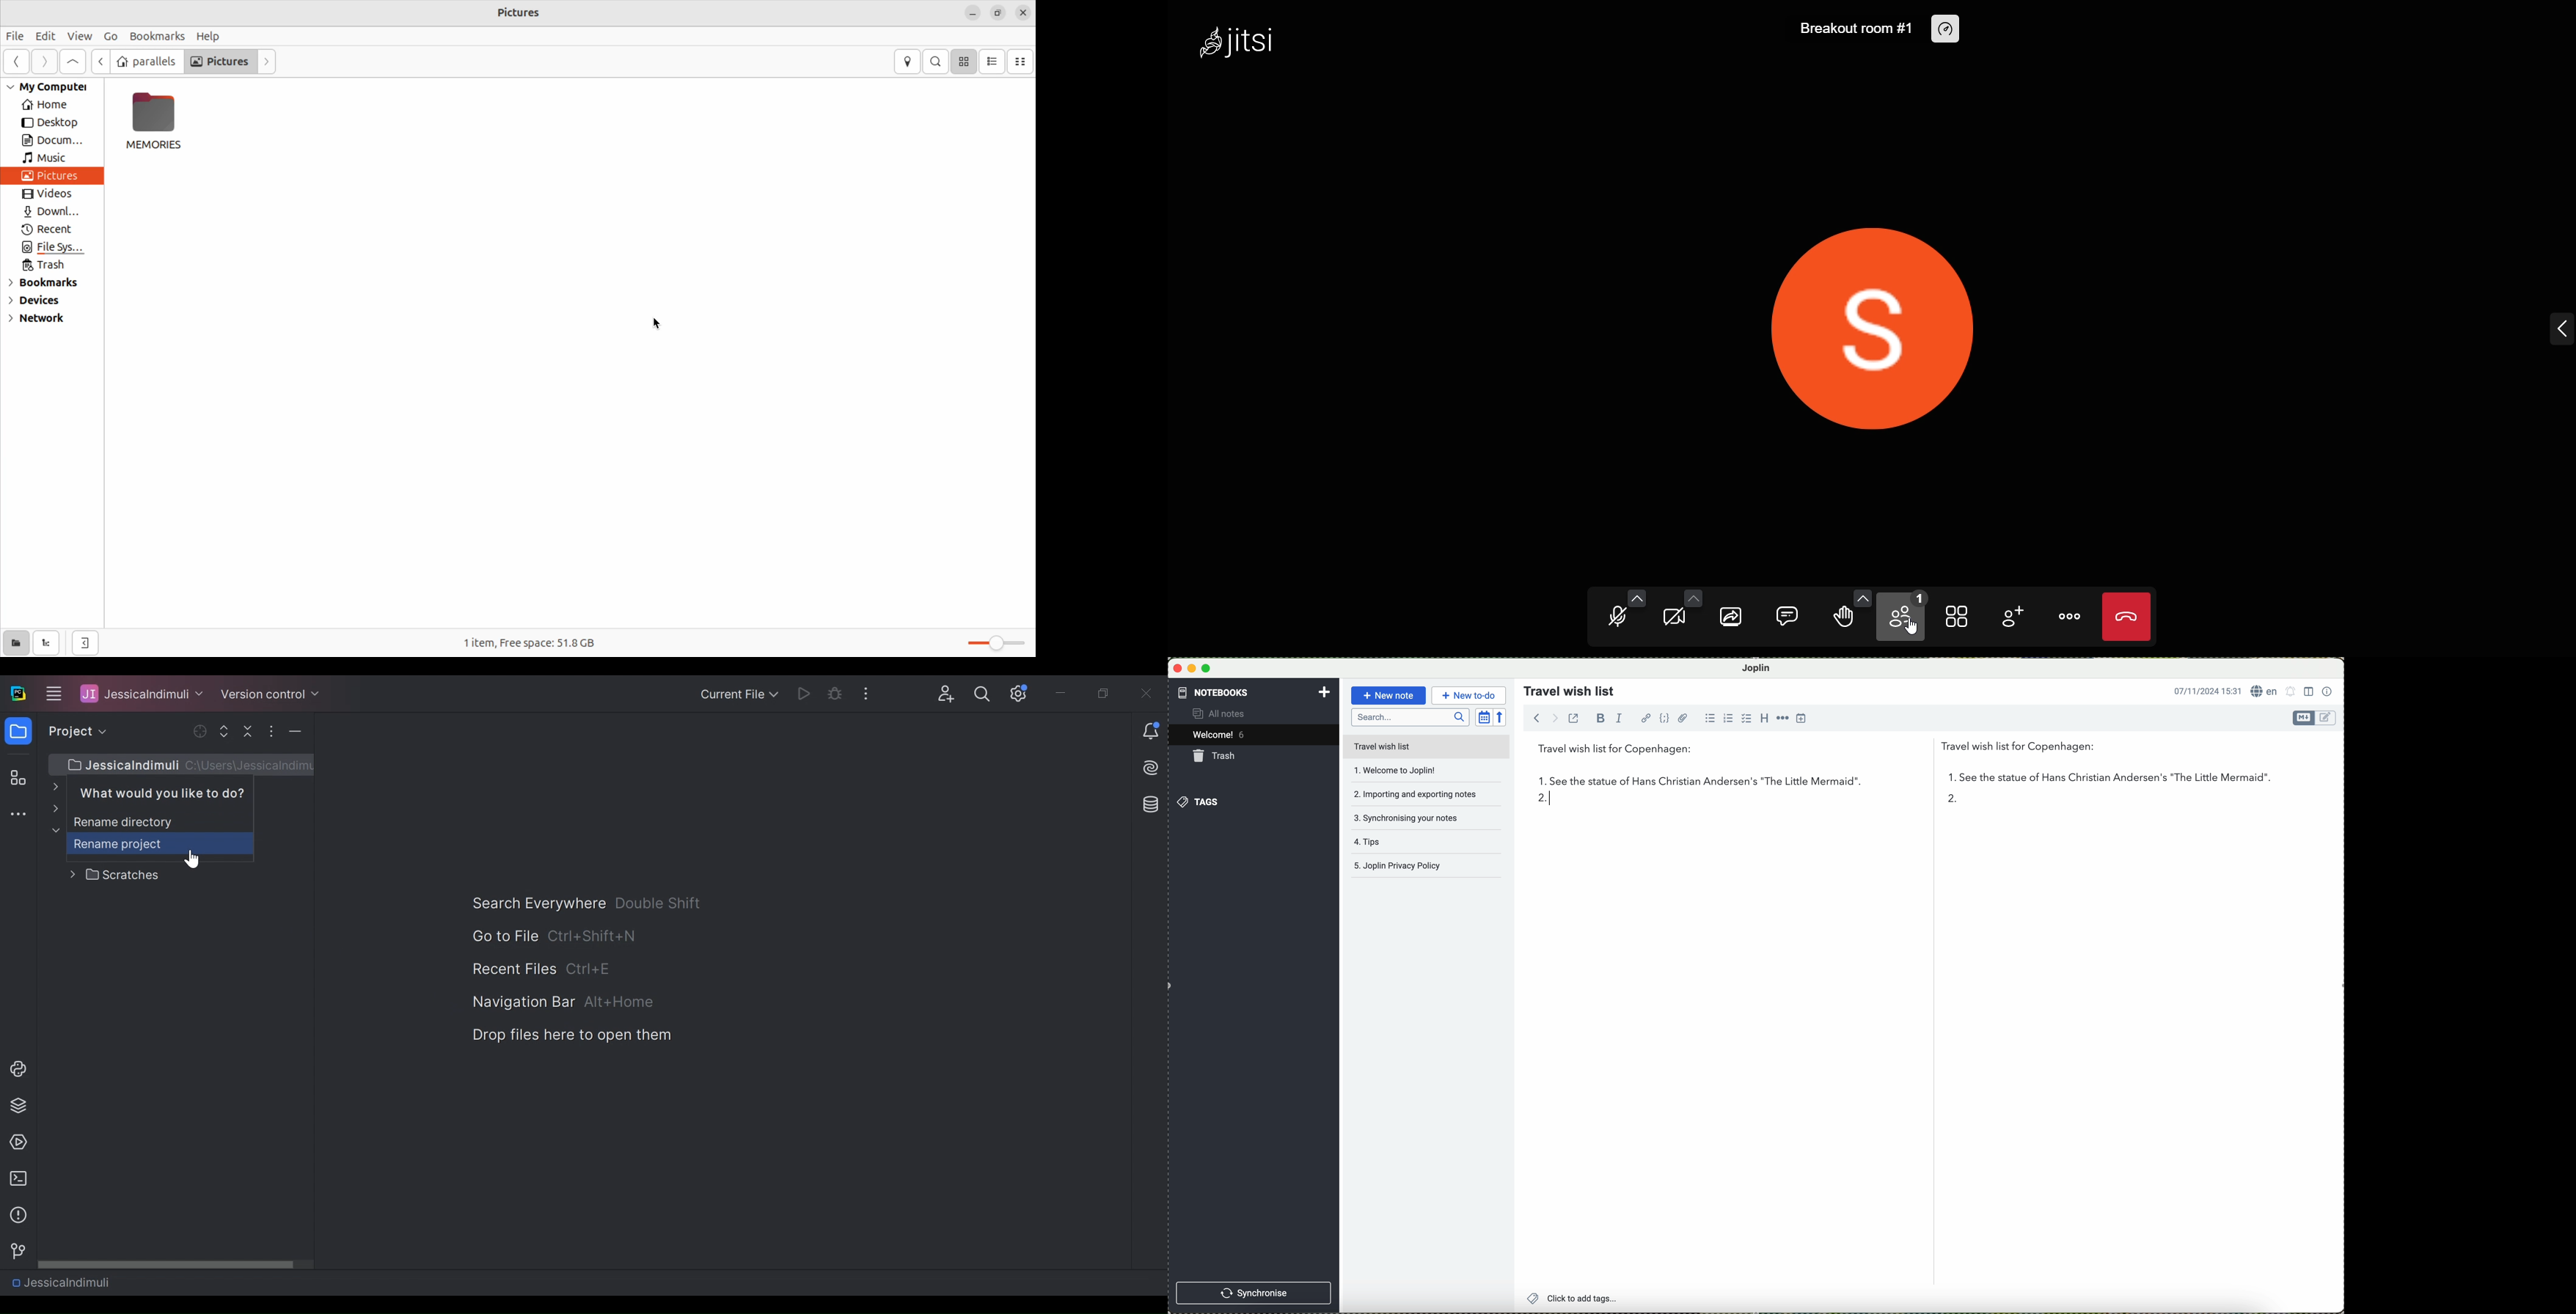  Describe the element at coordinates (504, 936) in the screenshot. I see `Go To files` at that location.